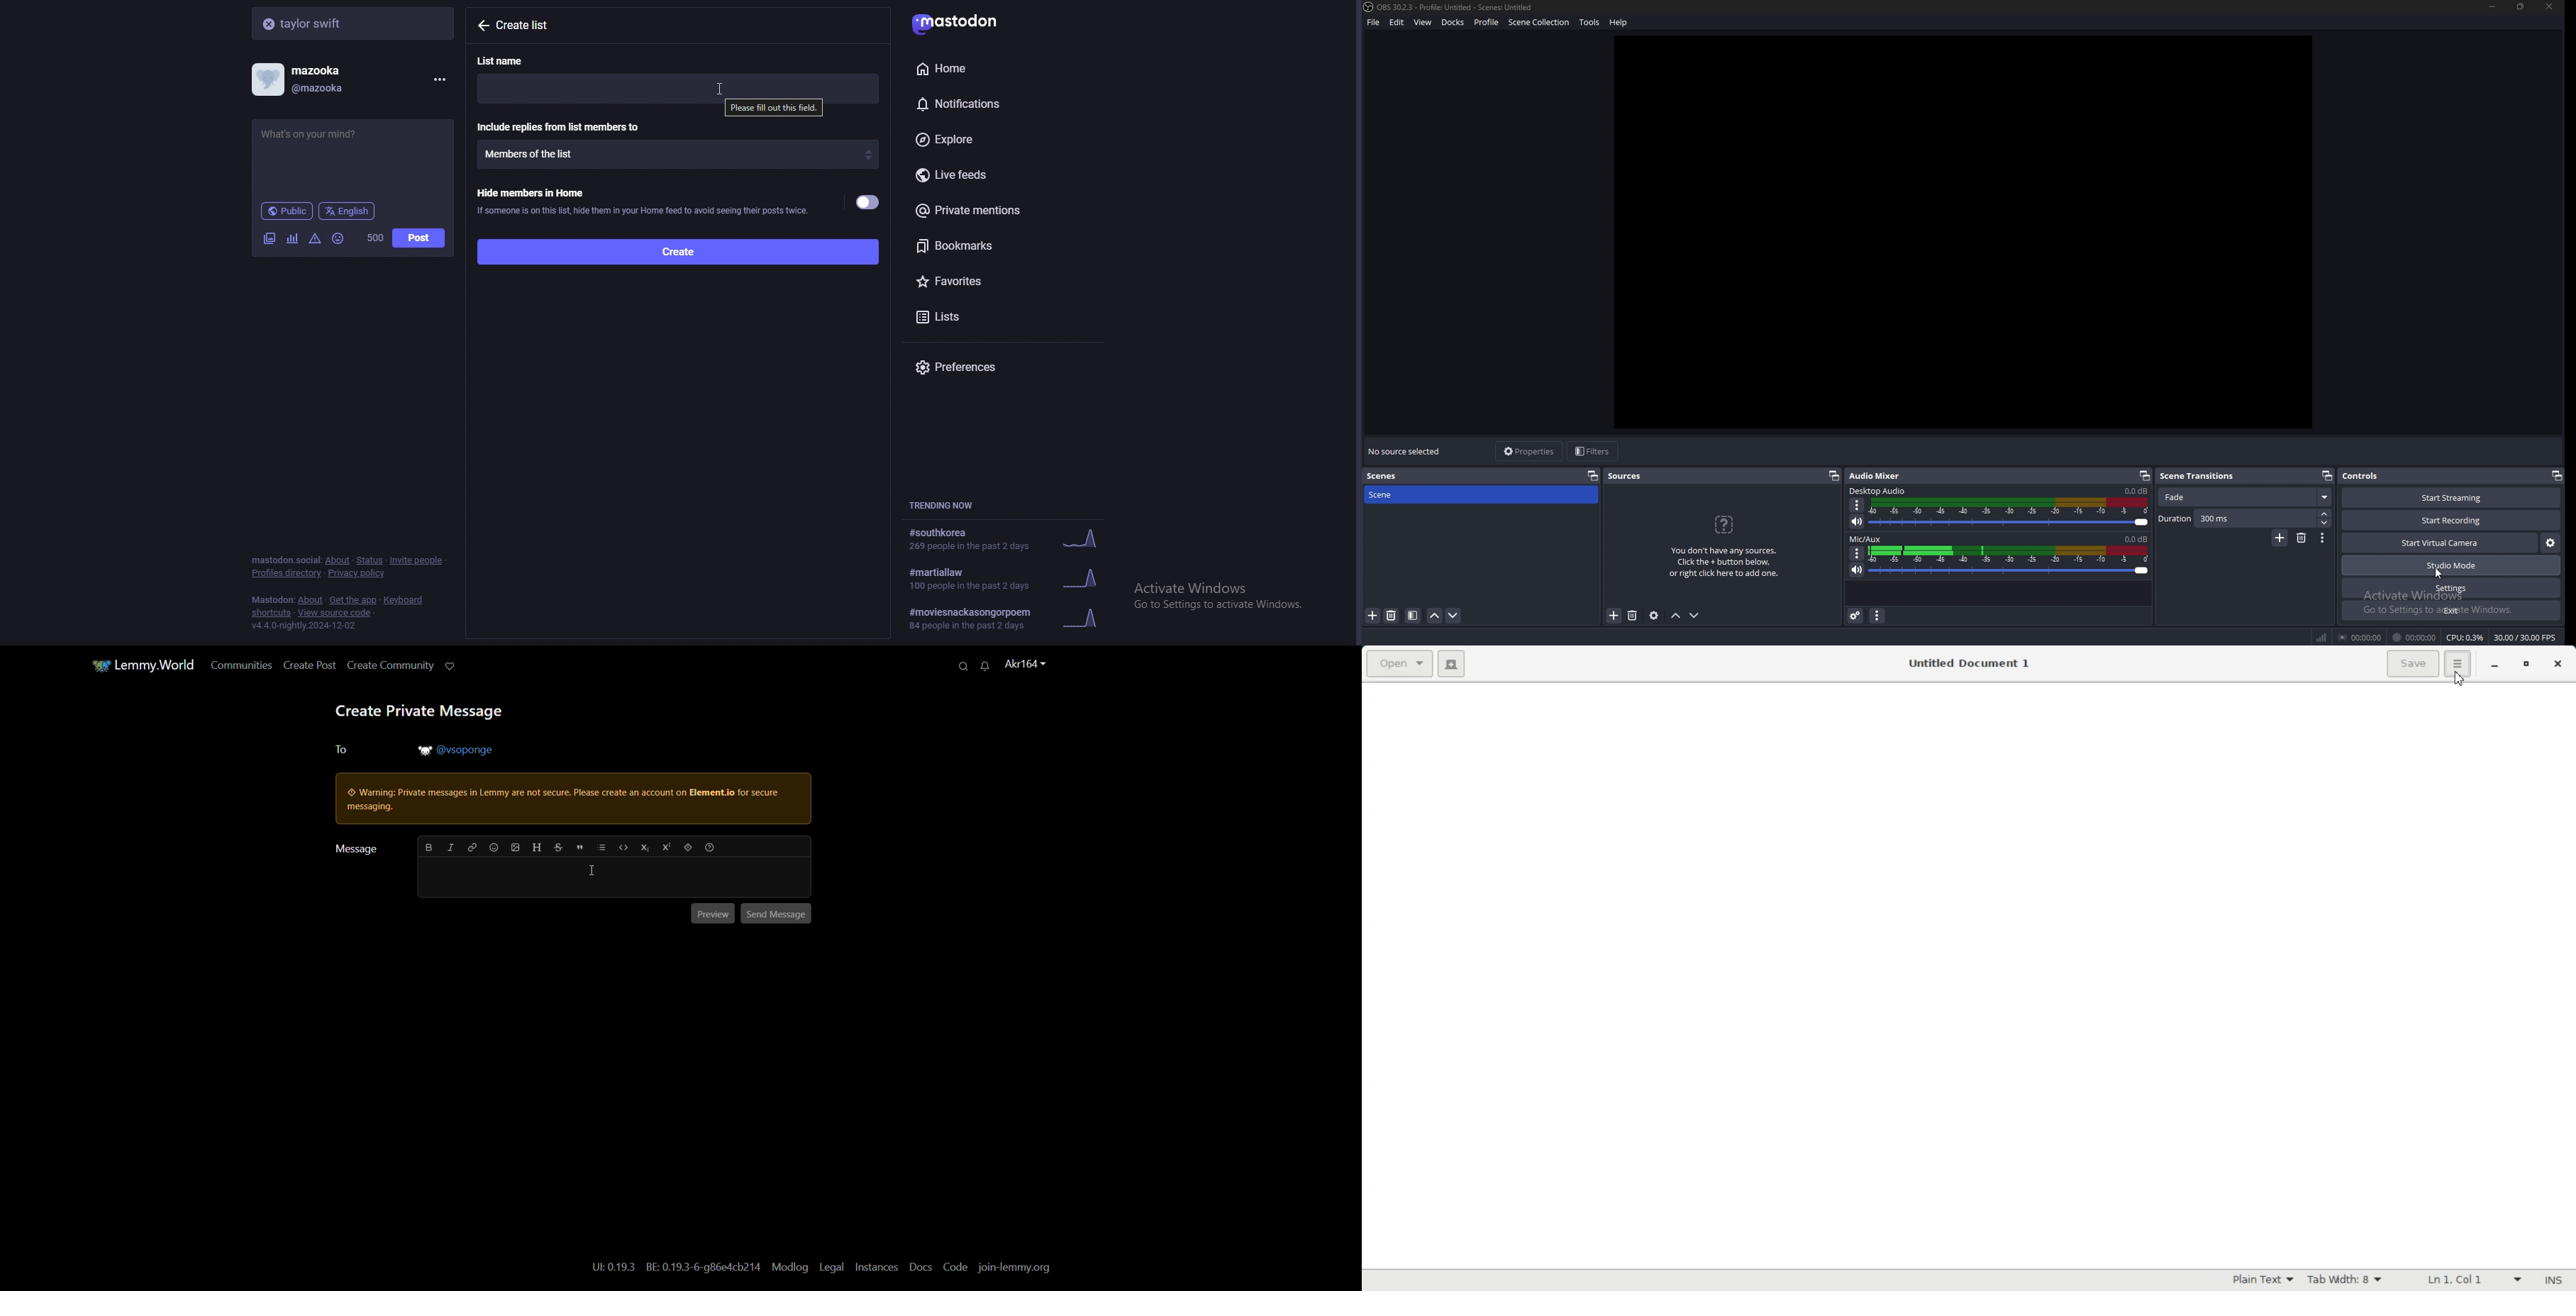 This screenshot has height=1316, width=2576. What do you see at coordinates (1975, 235) in the screenshot?
I see `workspace` at bounding box center [1975, 235].